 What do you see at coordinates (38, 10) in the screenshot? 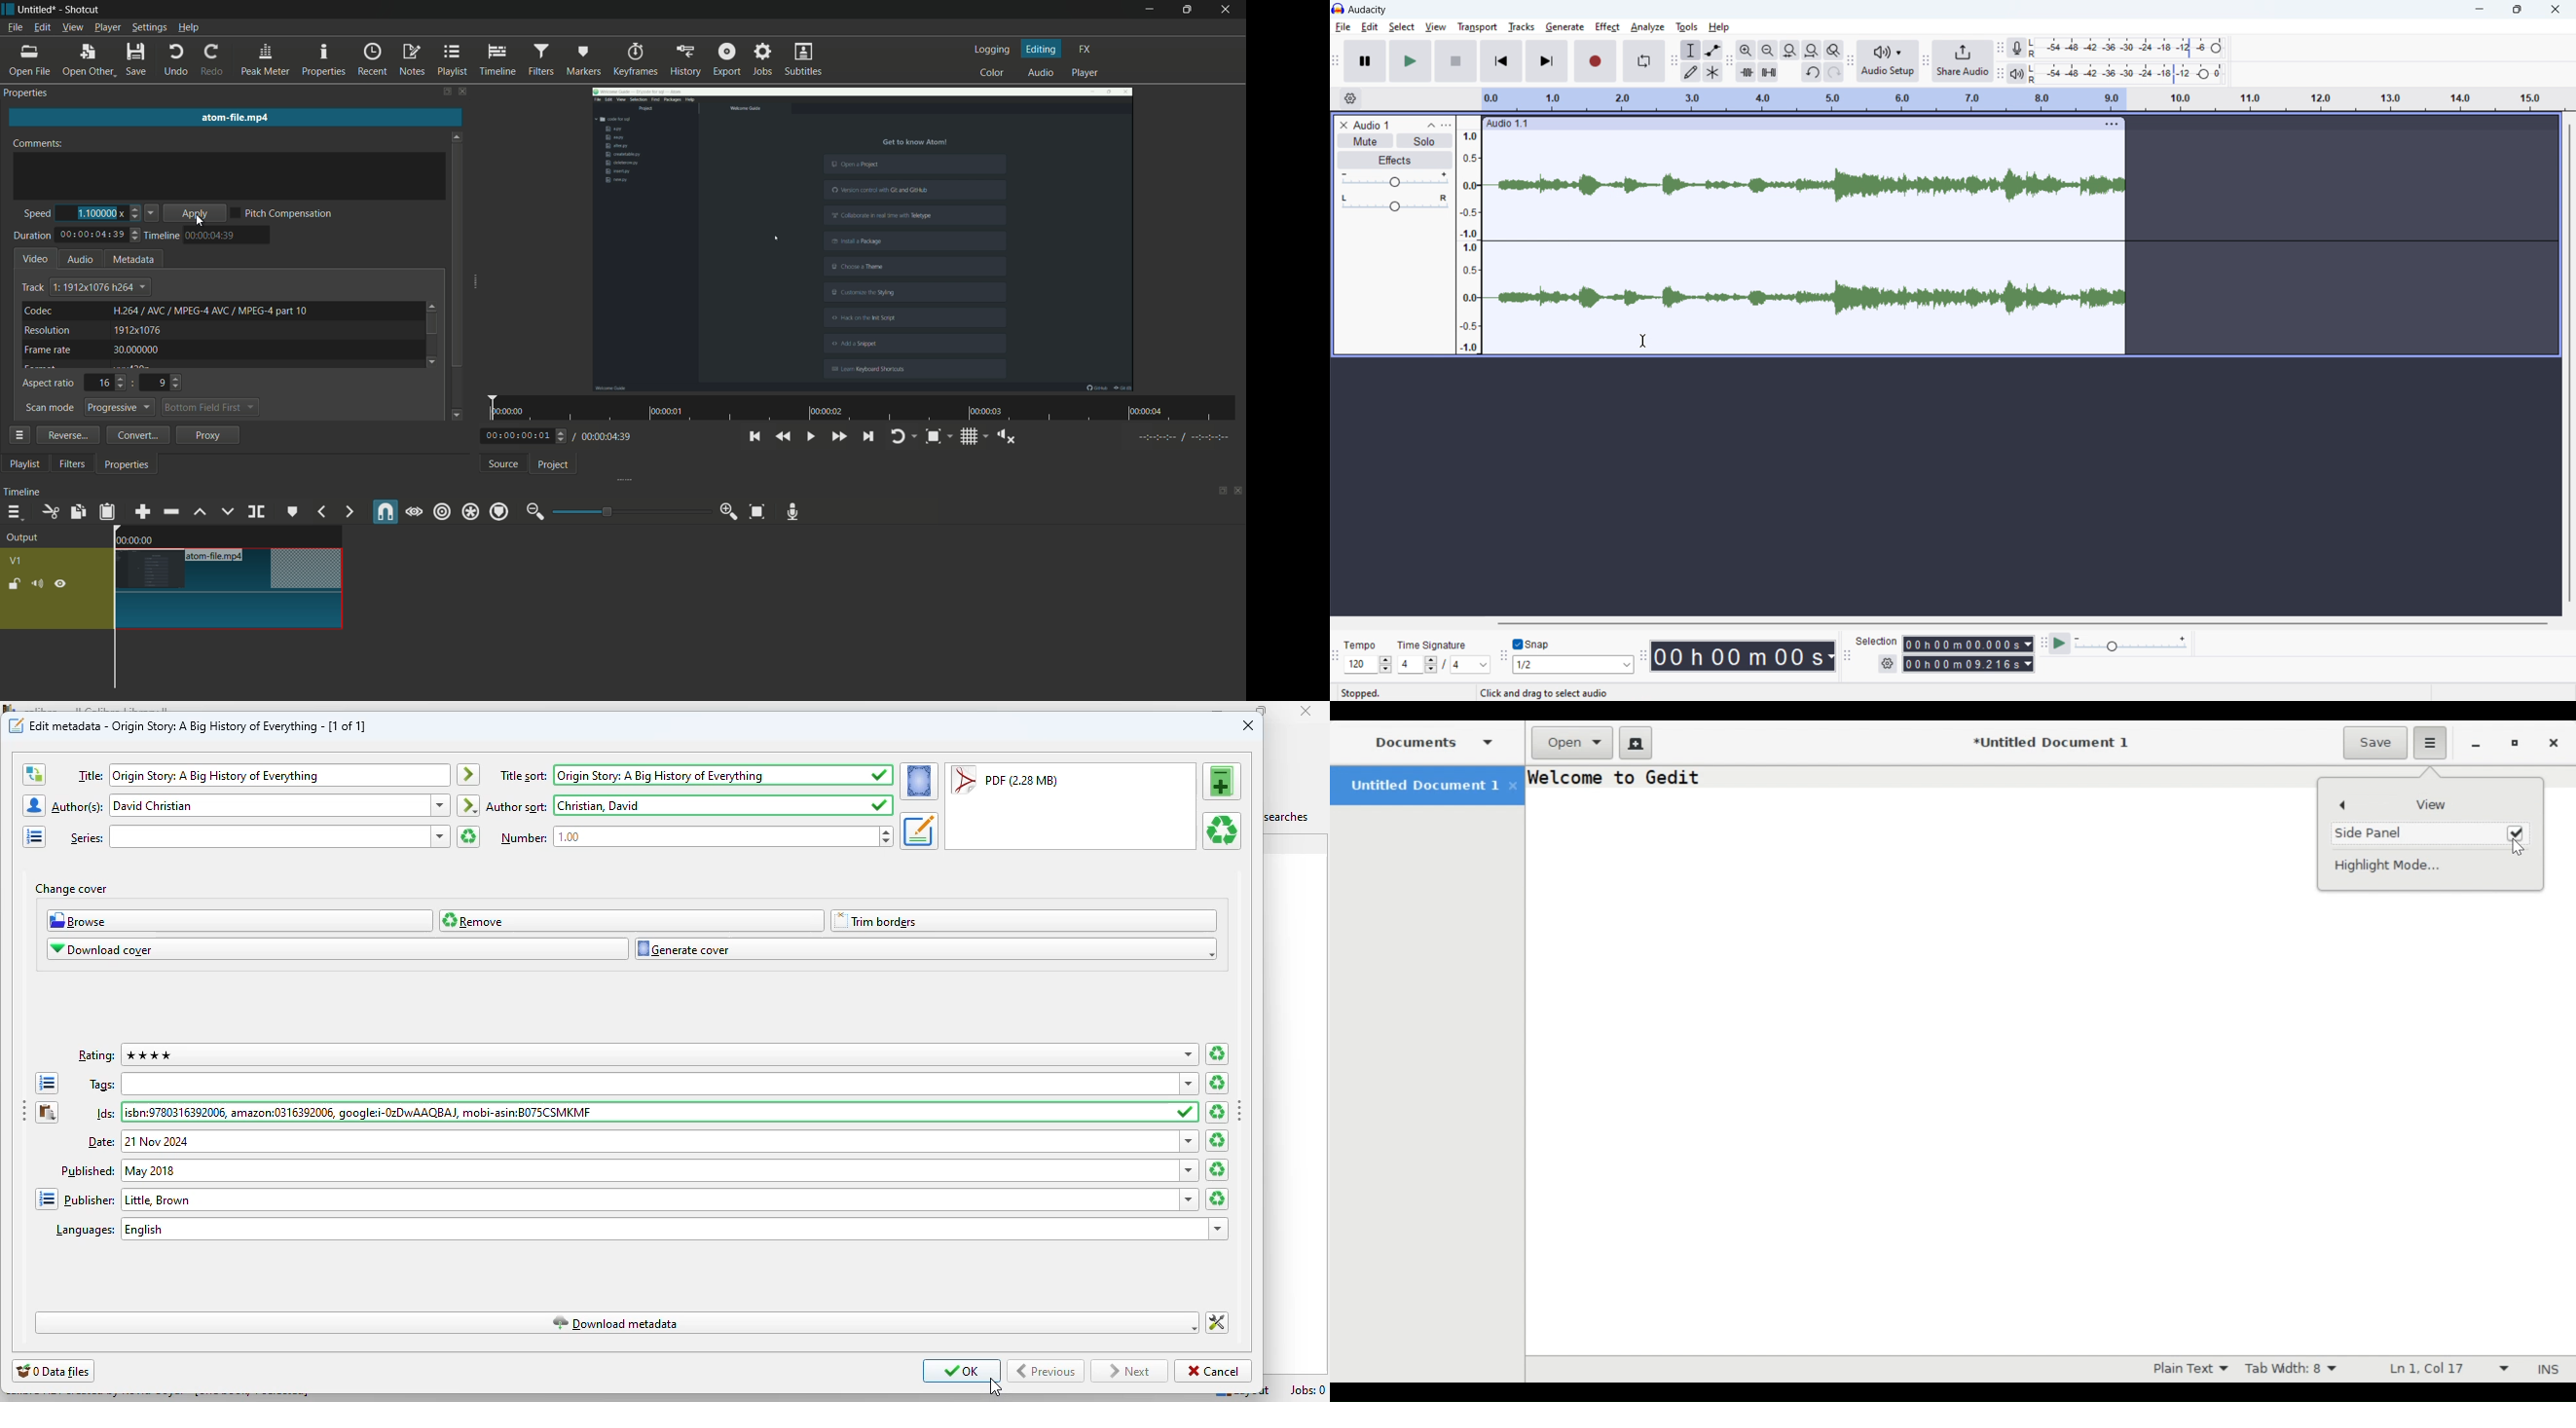
I see `project name` at bounding box center [38, 10].